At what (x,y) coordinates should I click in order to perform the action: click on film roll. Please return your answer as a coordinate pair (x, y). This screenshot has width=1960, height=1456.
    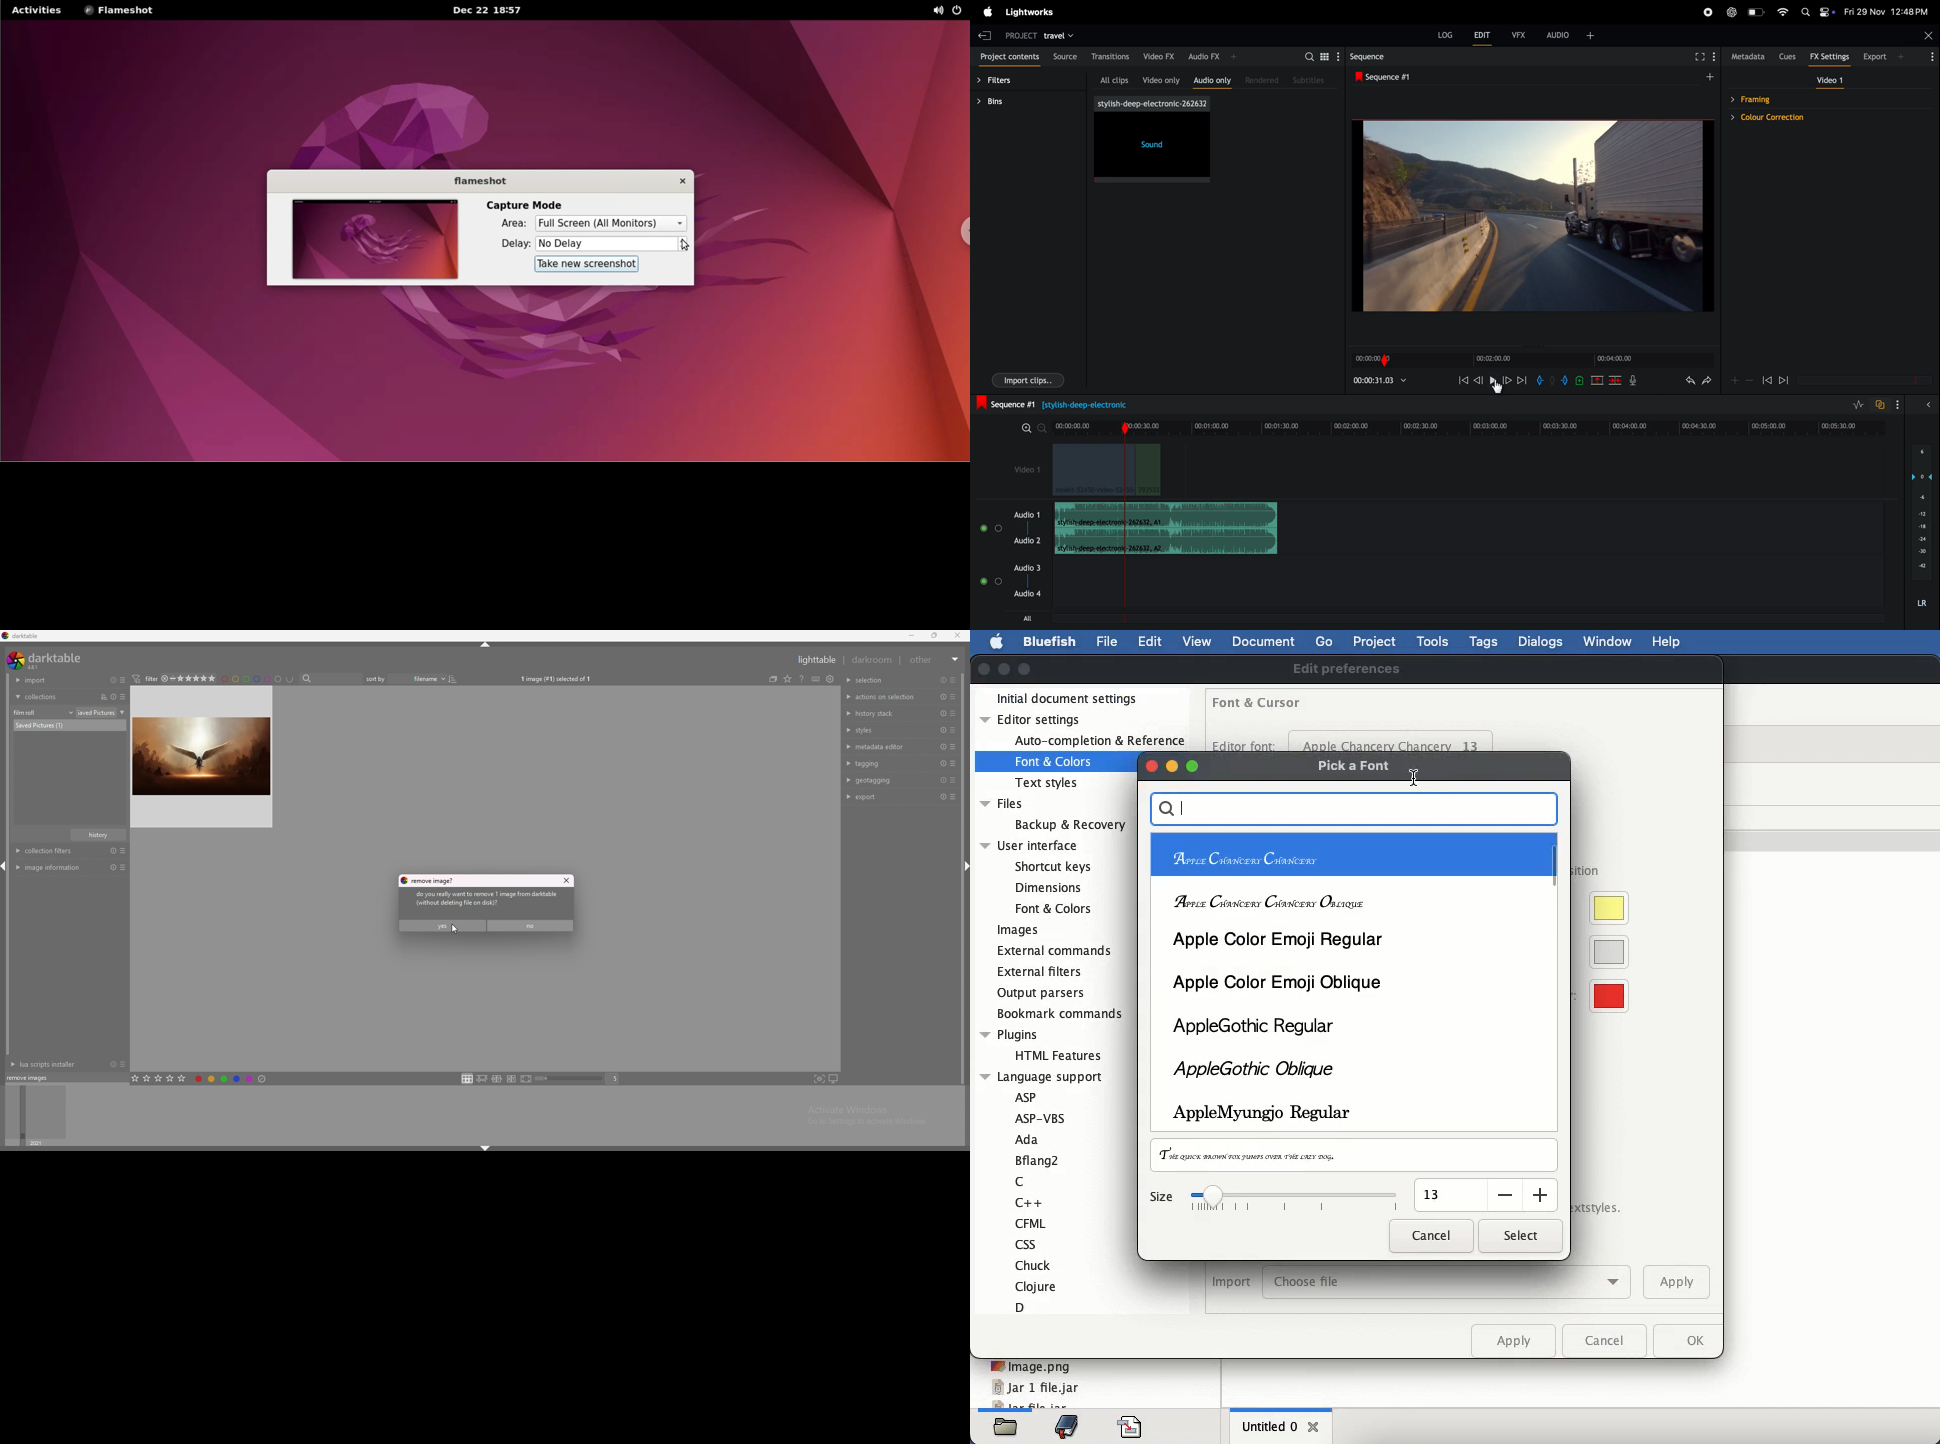
    Looking at the image, I should click on (43, 712).